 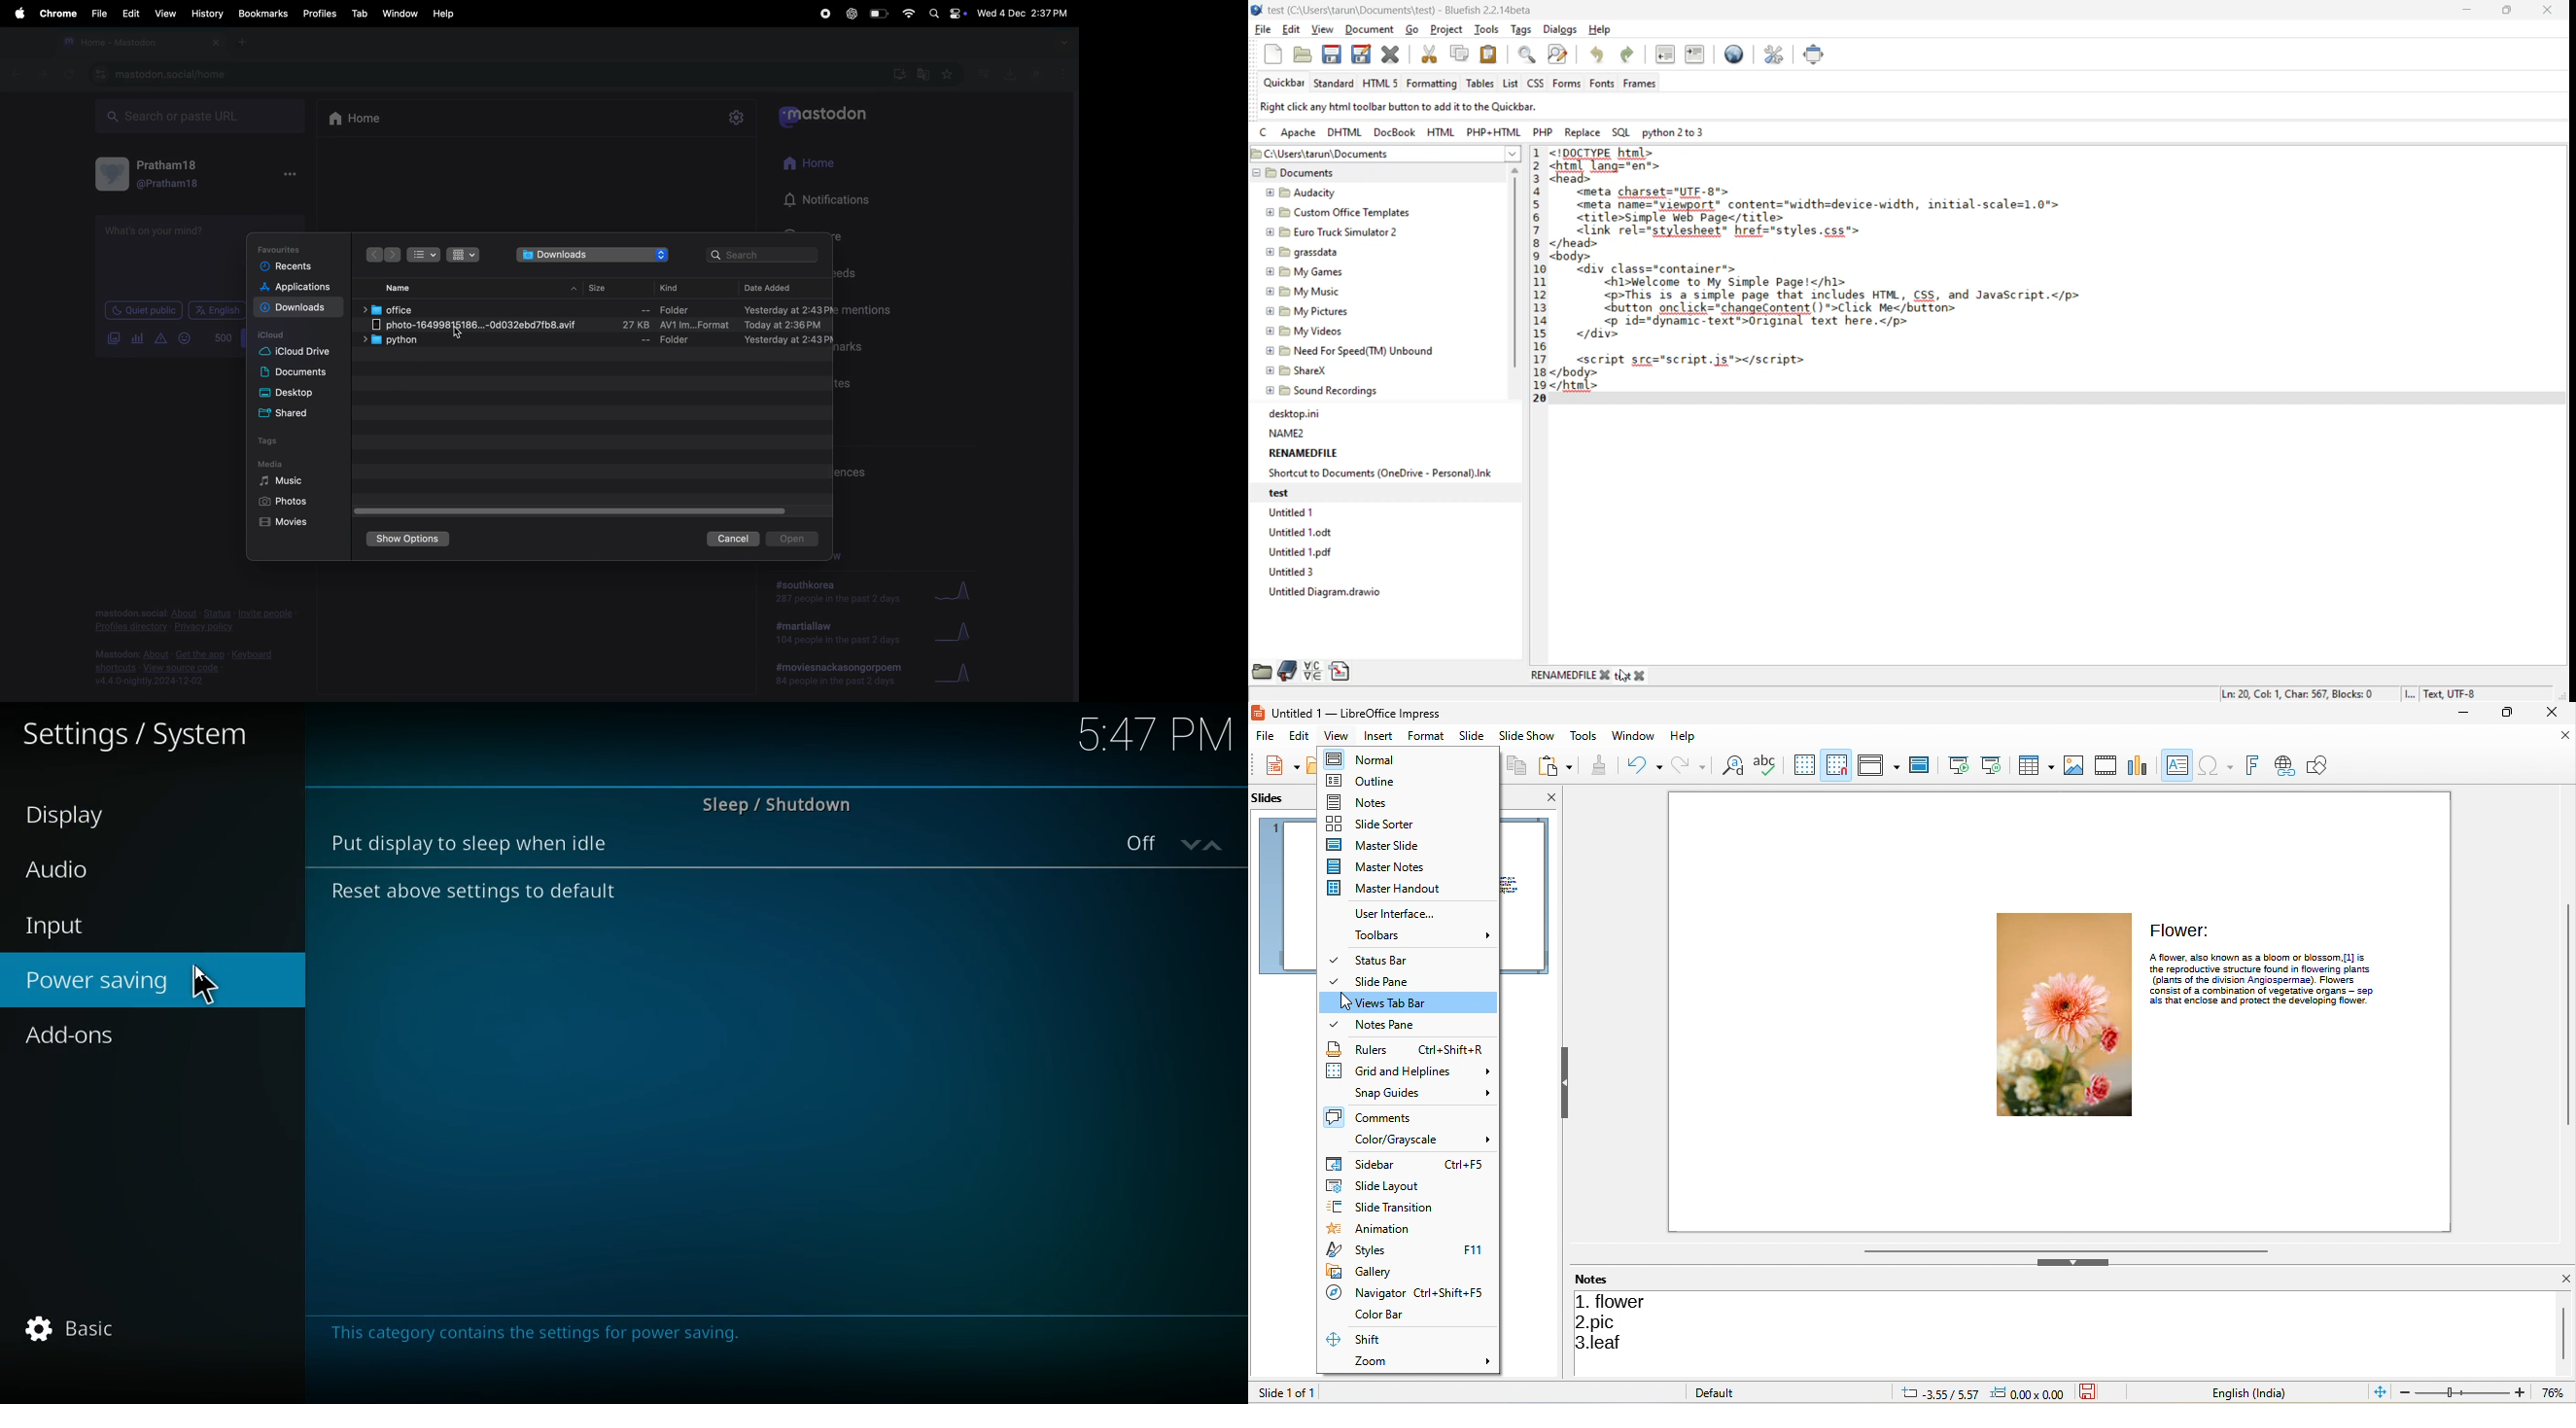 What do you see at coordinates (1182, 846) in the screenshot?
I see `off` at bounding box center [1182, 846].